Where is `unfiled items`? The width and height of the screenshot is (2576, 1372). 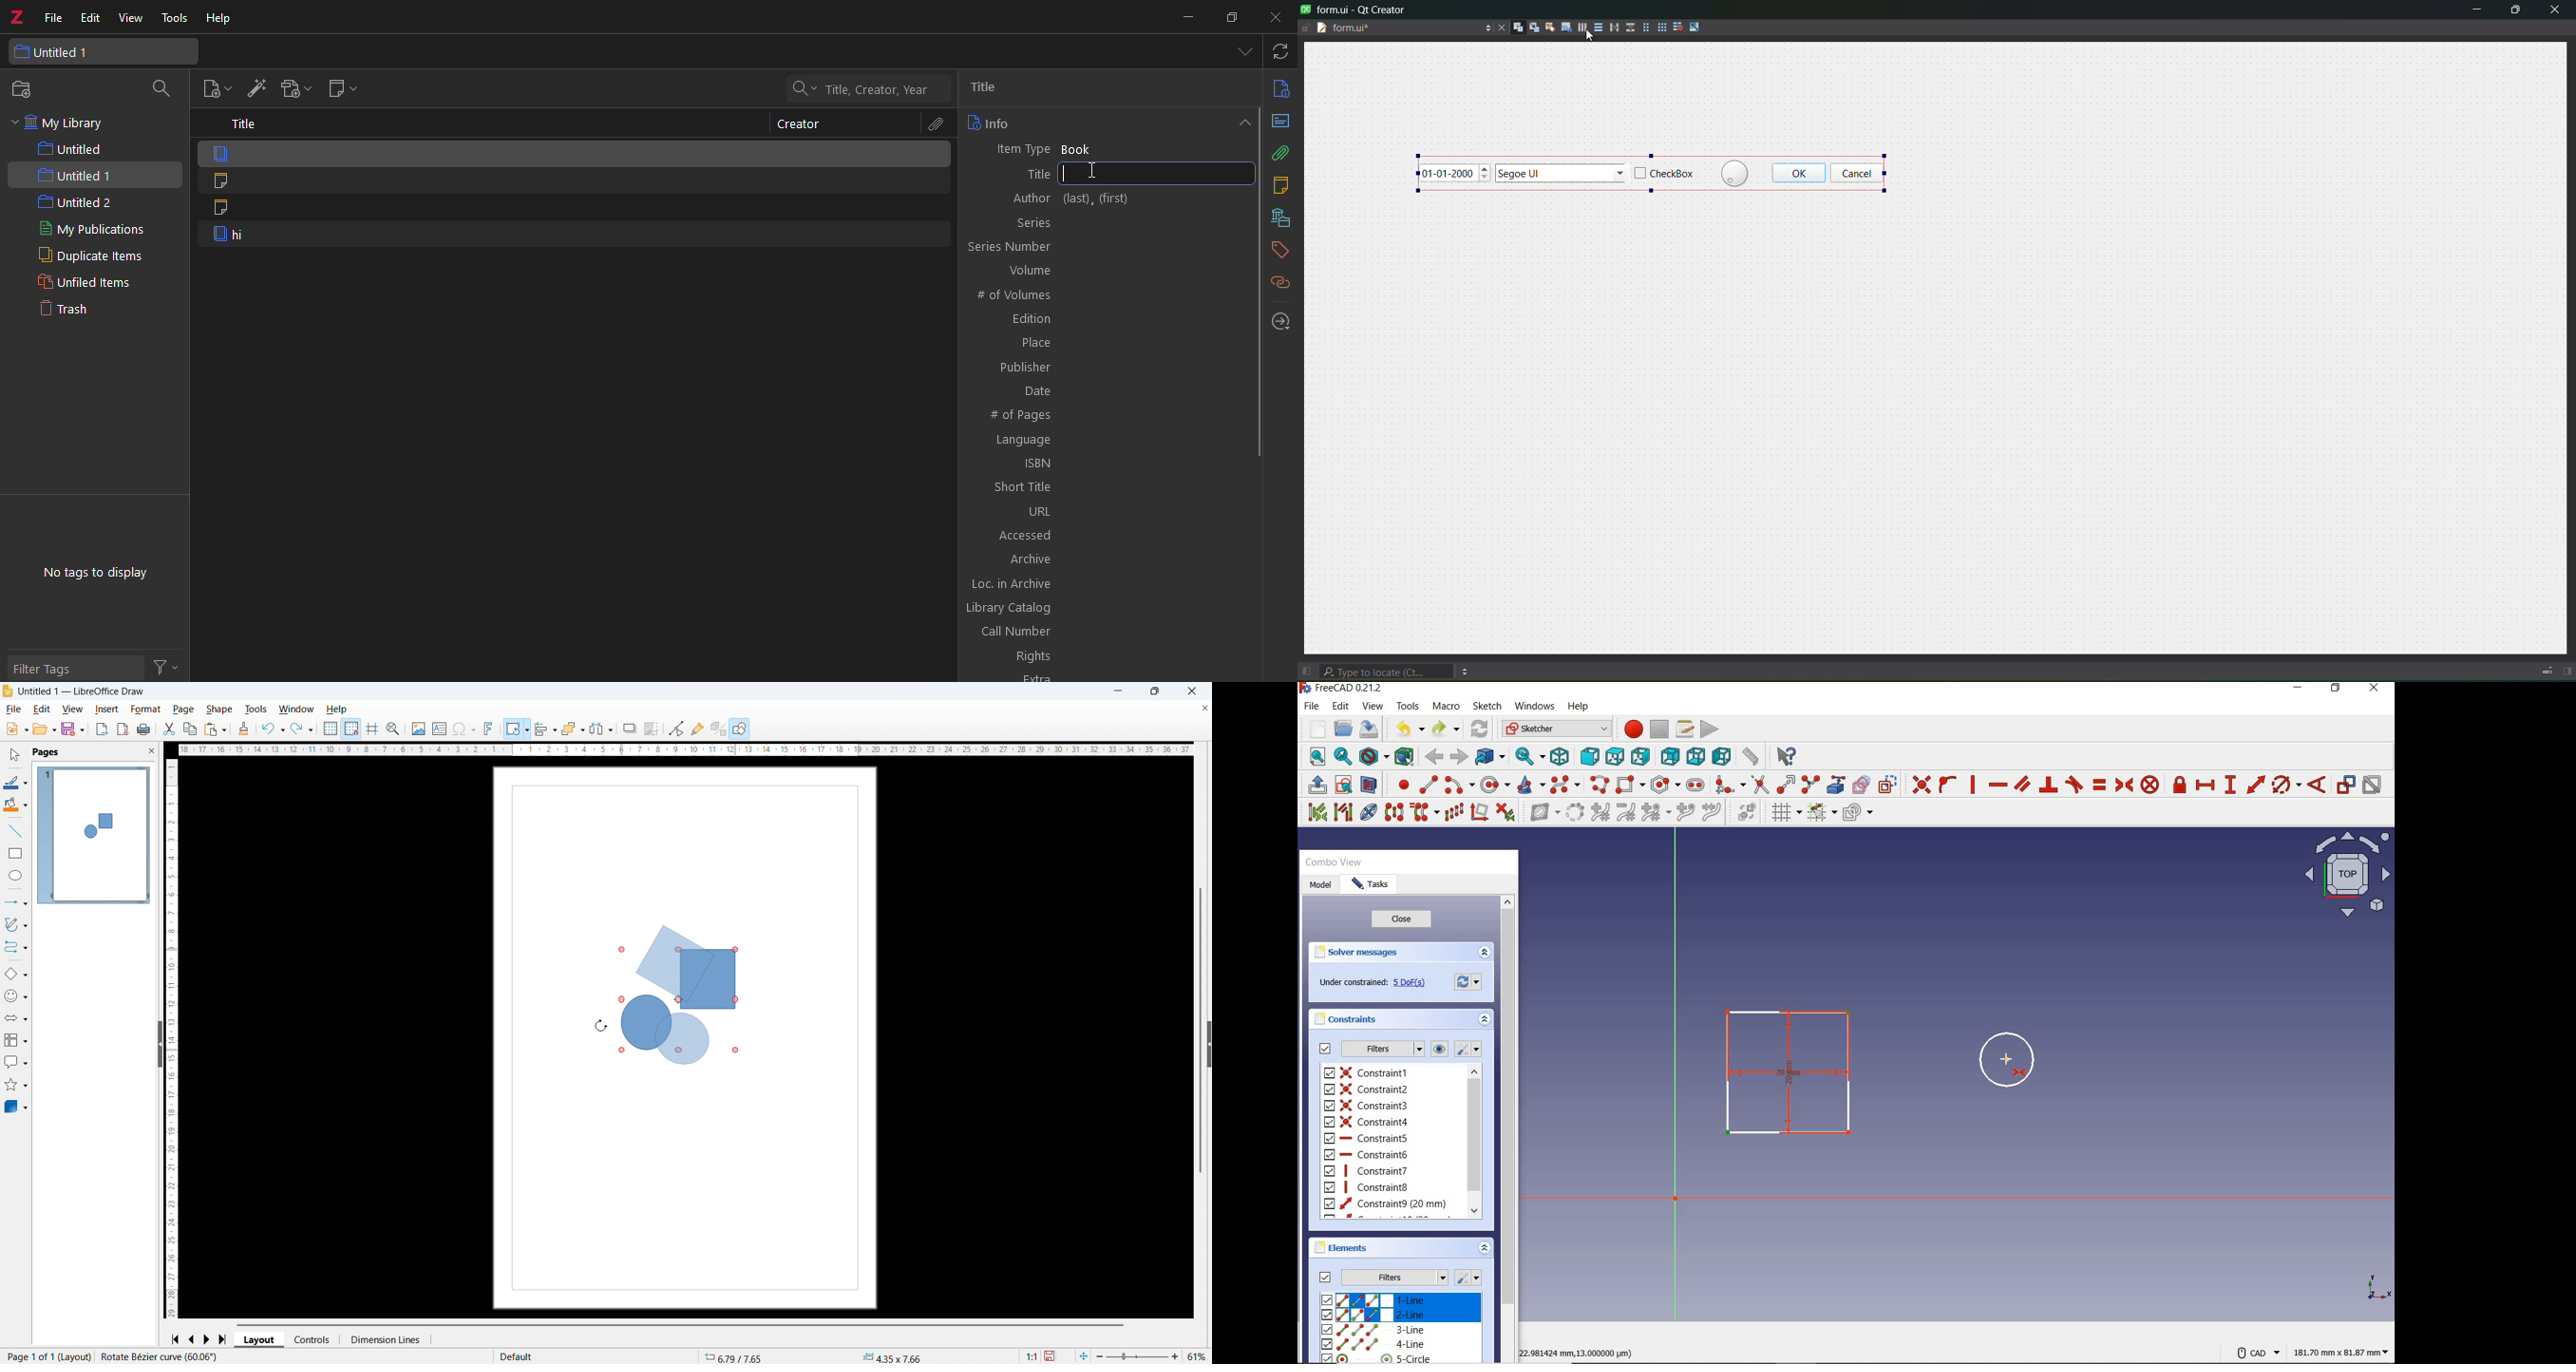 unfiled items is located at coordinates (82, 283).